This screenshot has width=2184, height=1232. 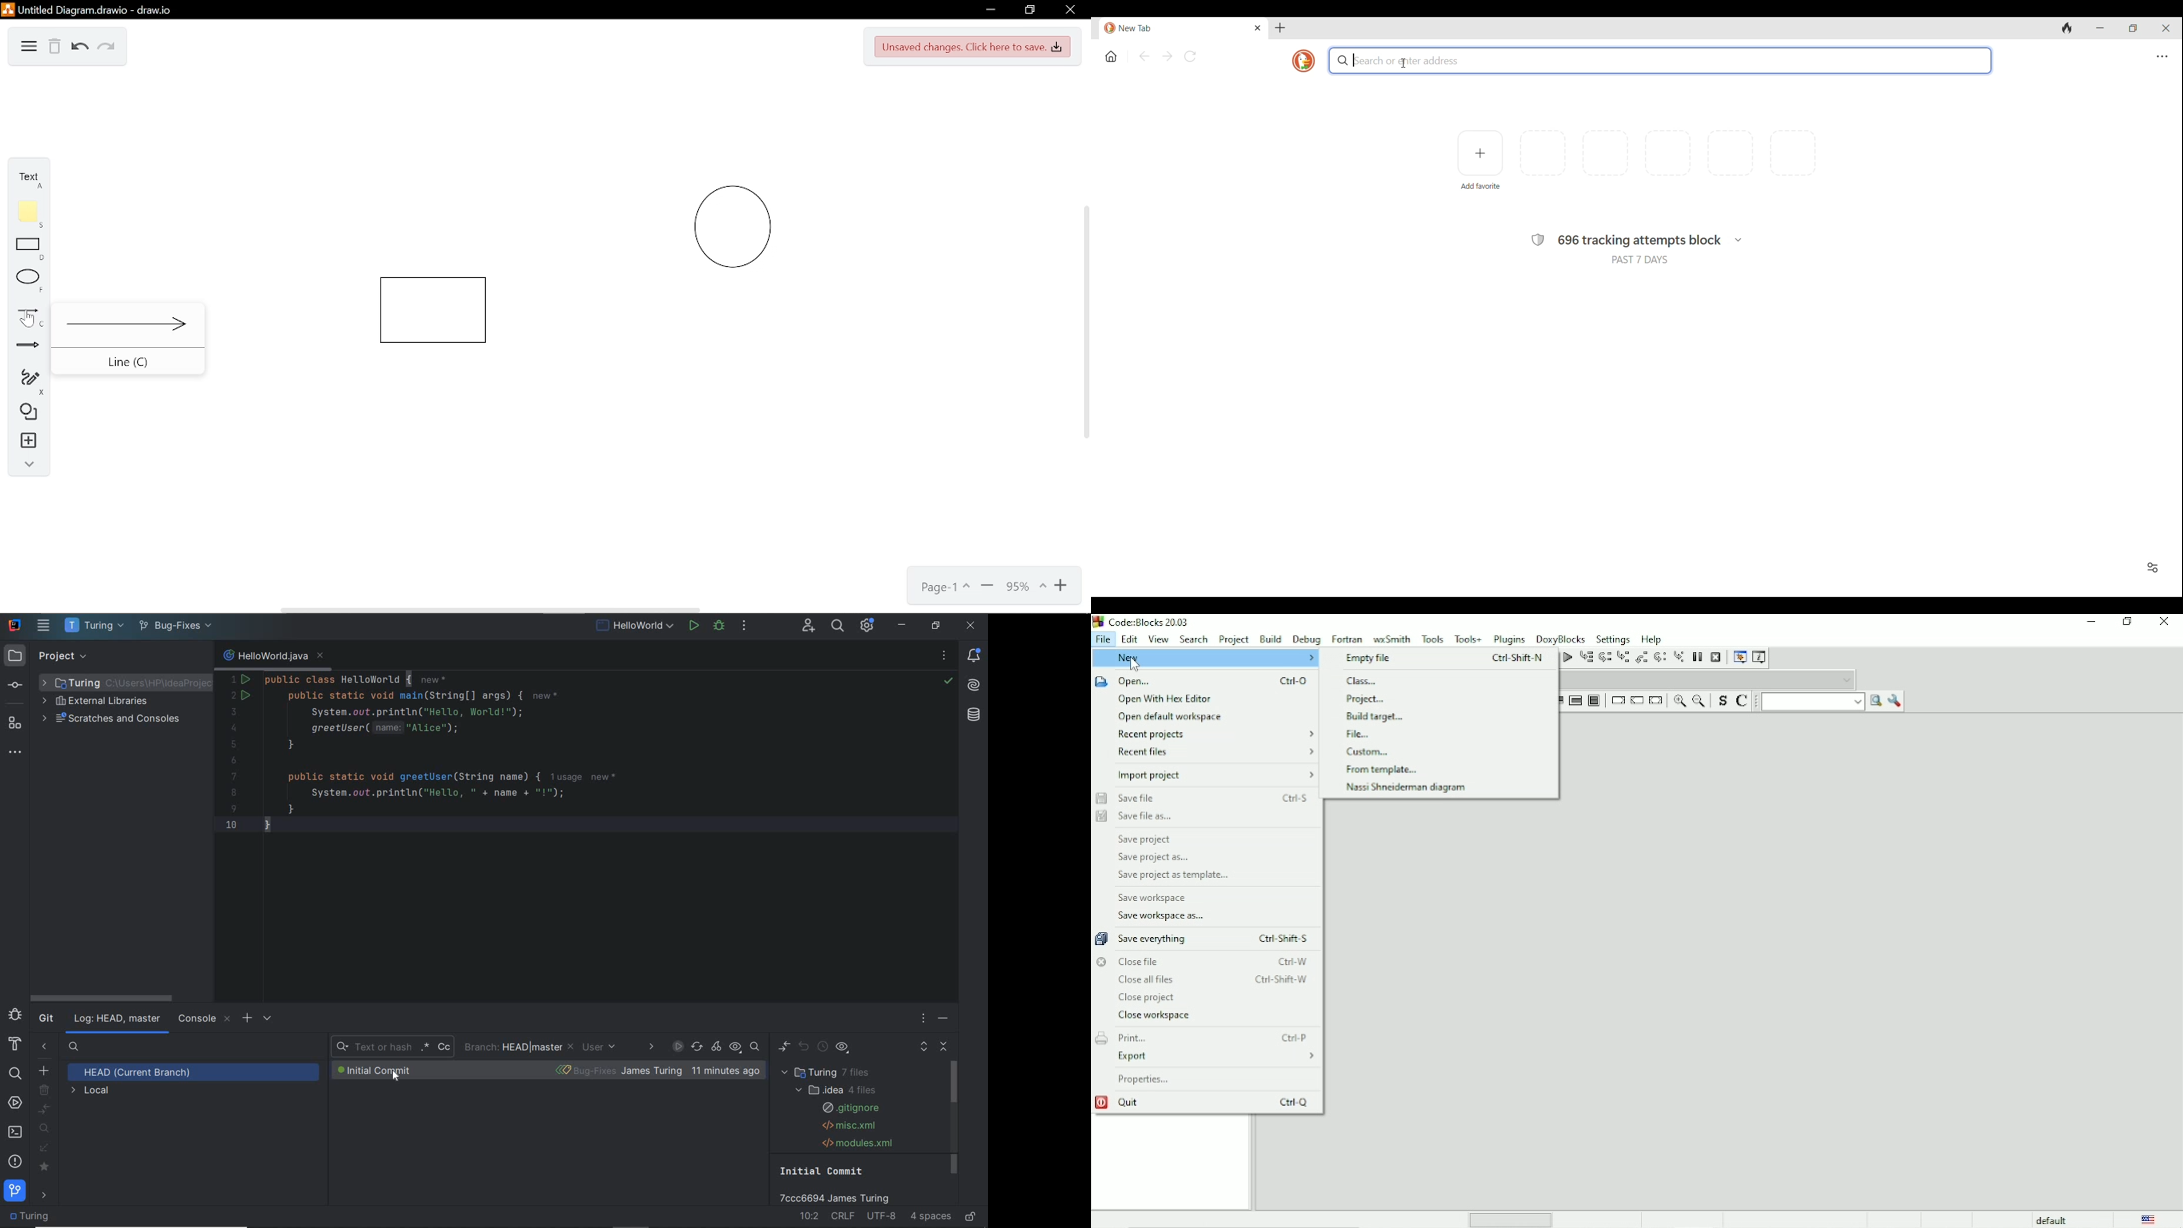 What do you see at coordinates (1640, 241) in the screenshot?
I see `696 tracking attempts block` at bounding box center [1640, 241].